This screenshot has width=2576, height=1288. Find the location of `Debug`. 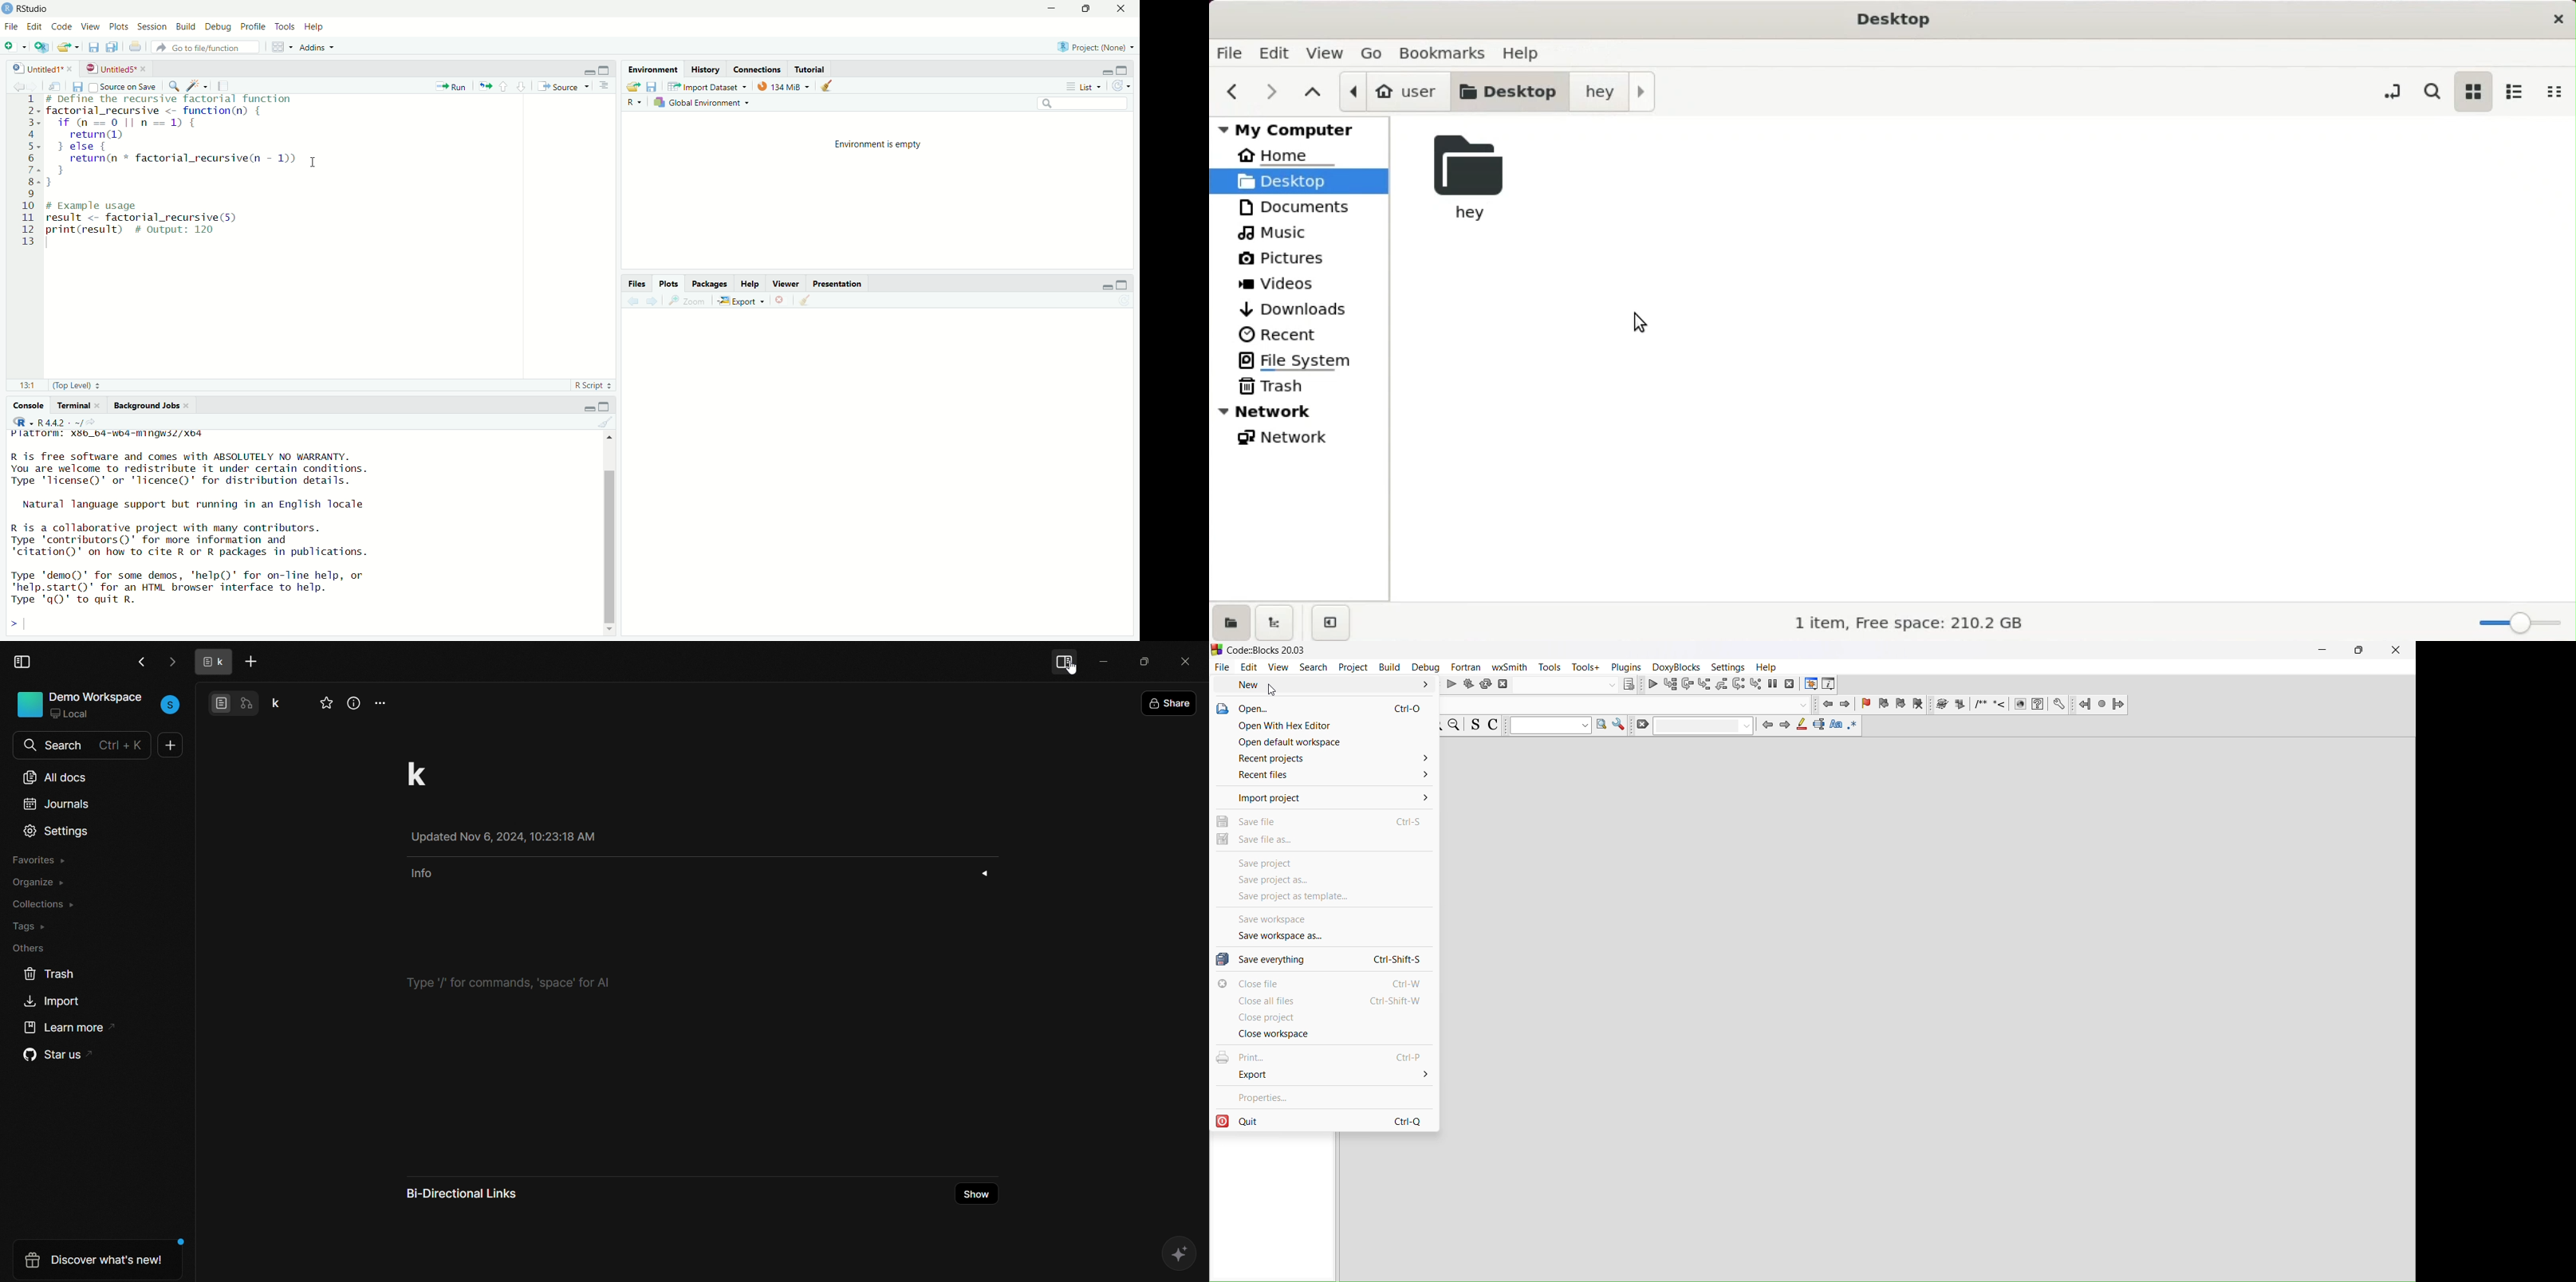

Debug is located at coordinates (217, 26).